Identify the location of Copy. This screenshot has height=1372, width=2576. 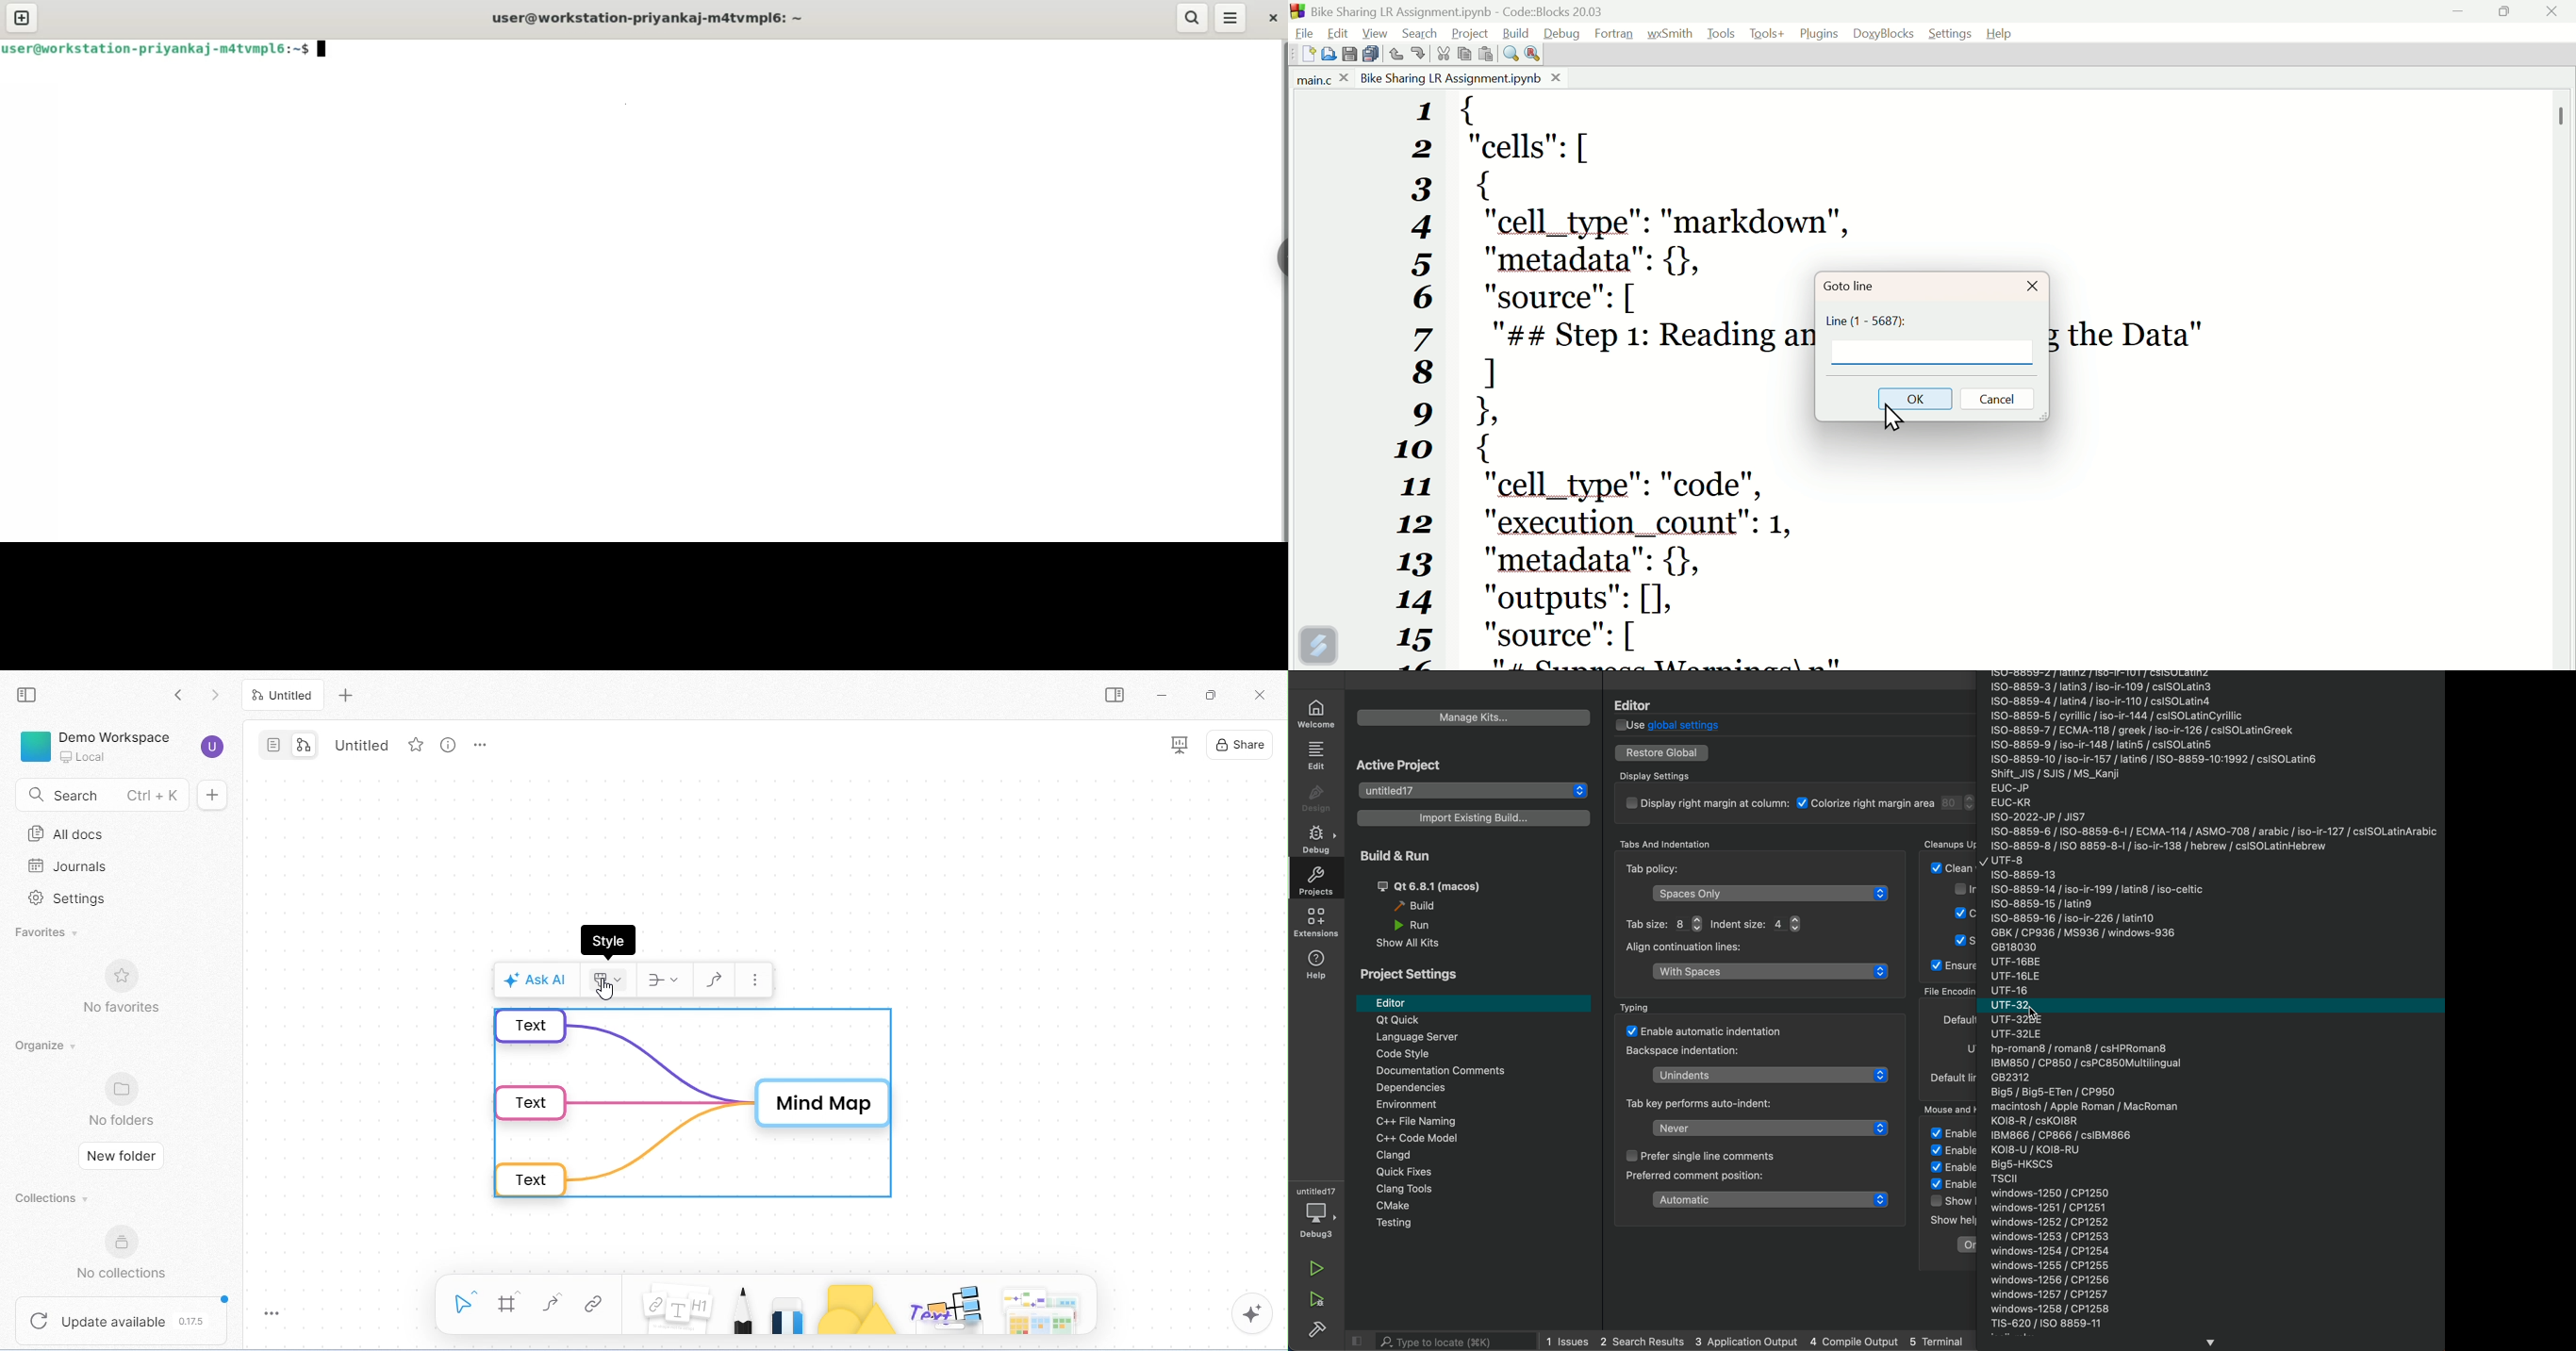
(1464, 54).